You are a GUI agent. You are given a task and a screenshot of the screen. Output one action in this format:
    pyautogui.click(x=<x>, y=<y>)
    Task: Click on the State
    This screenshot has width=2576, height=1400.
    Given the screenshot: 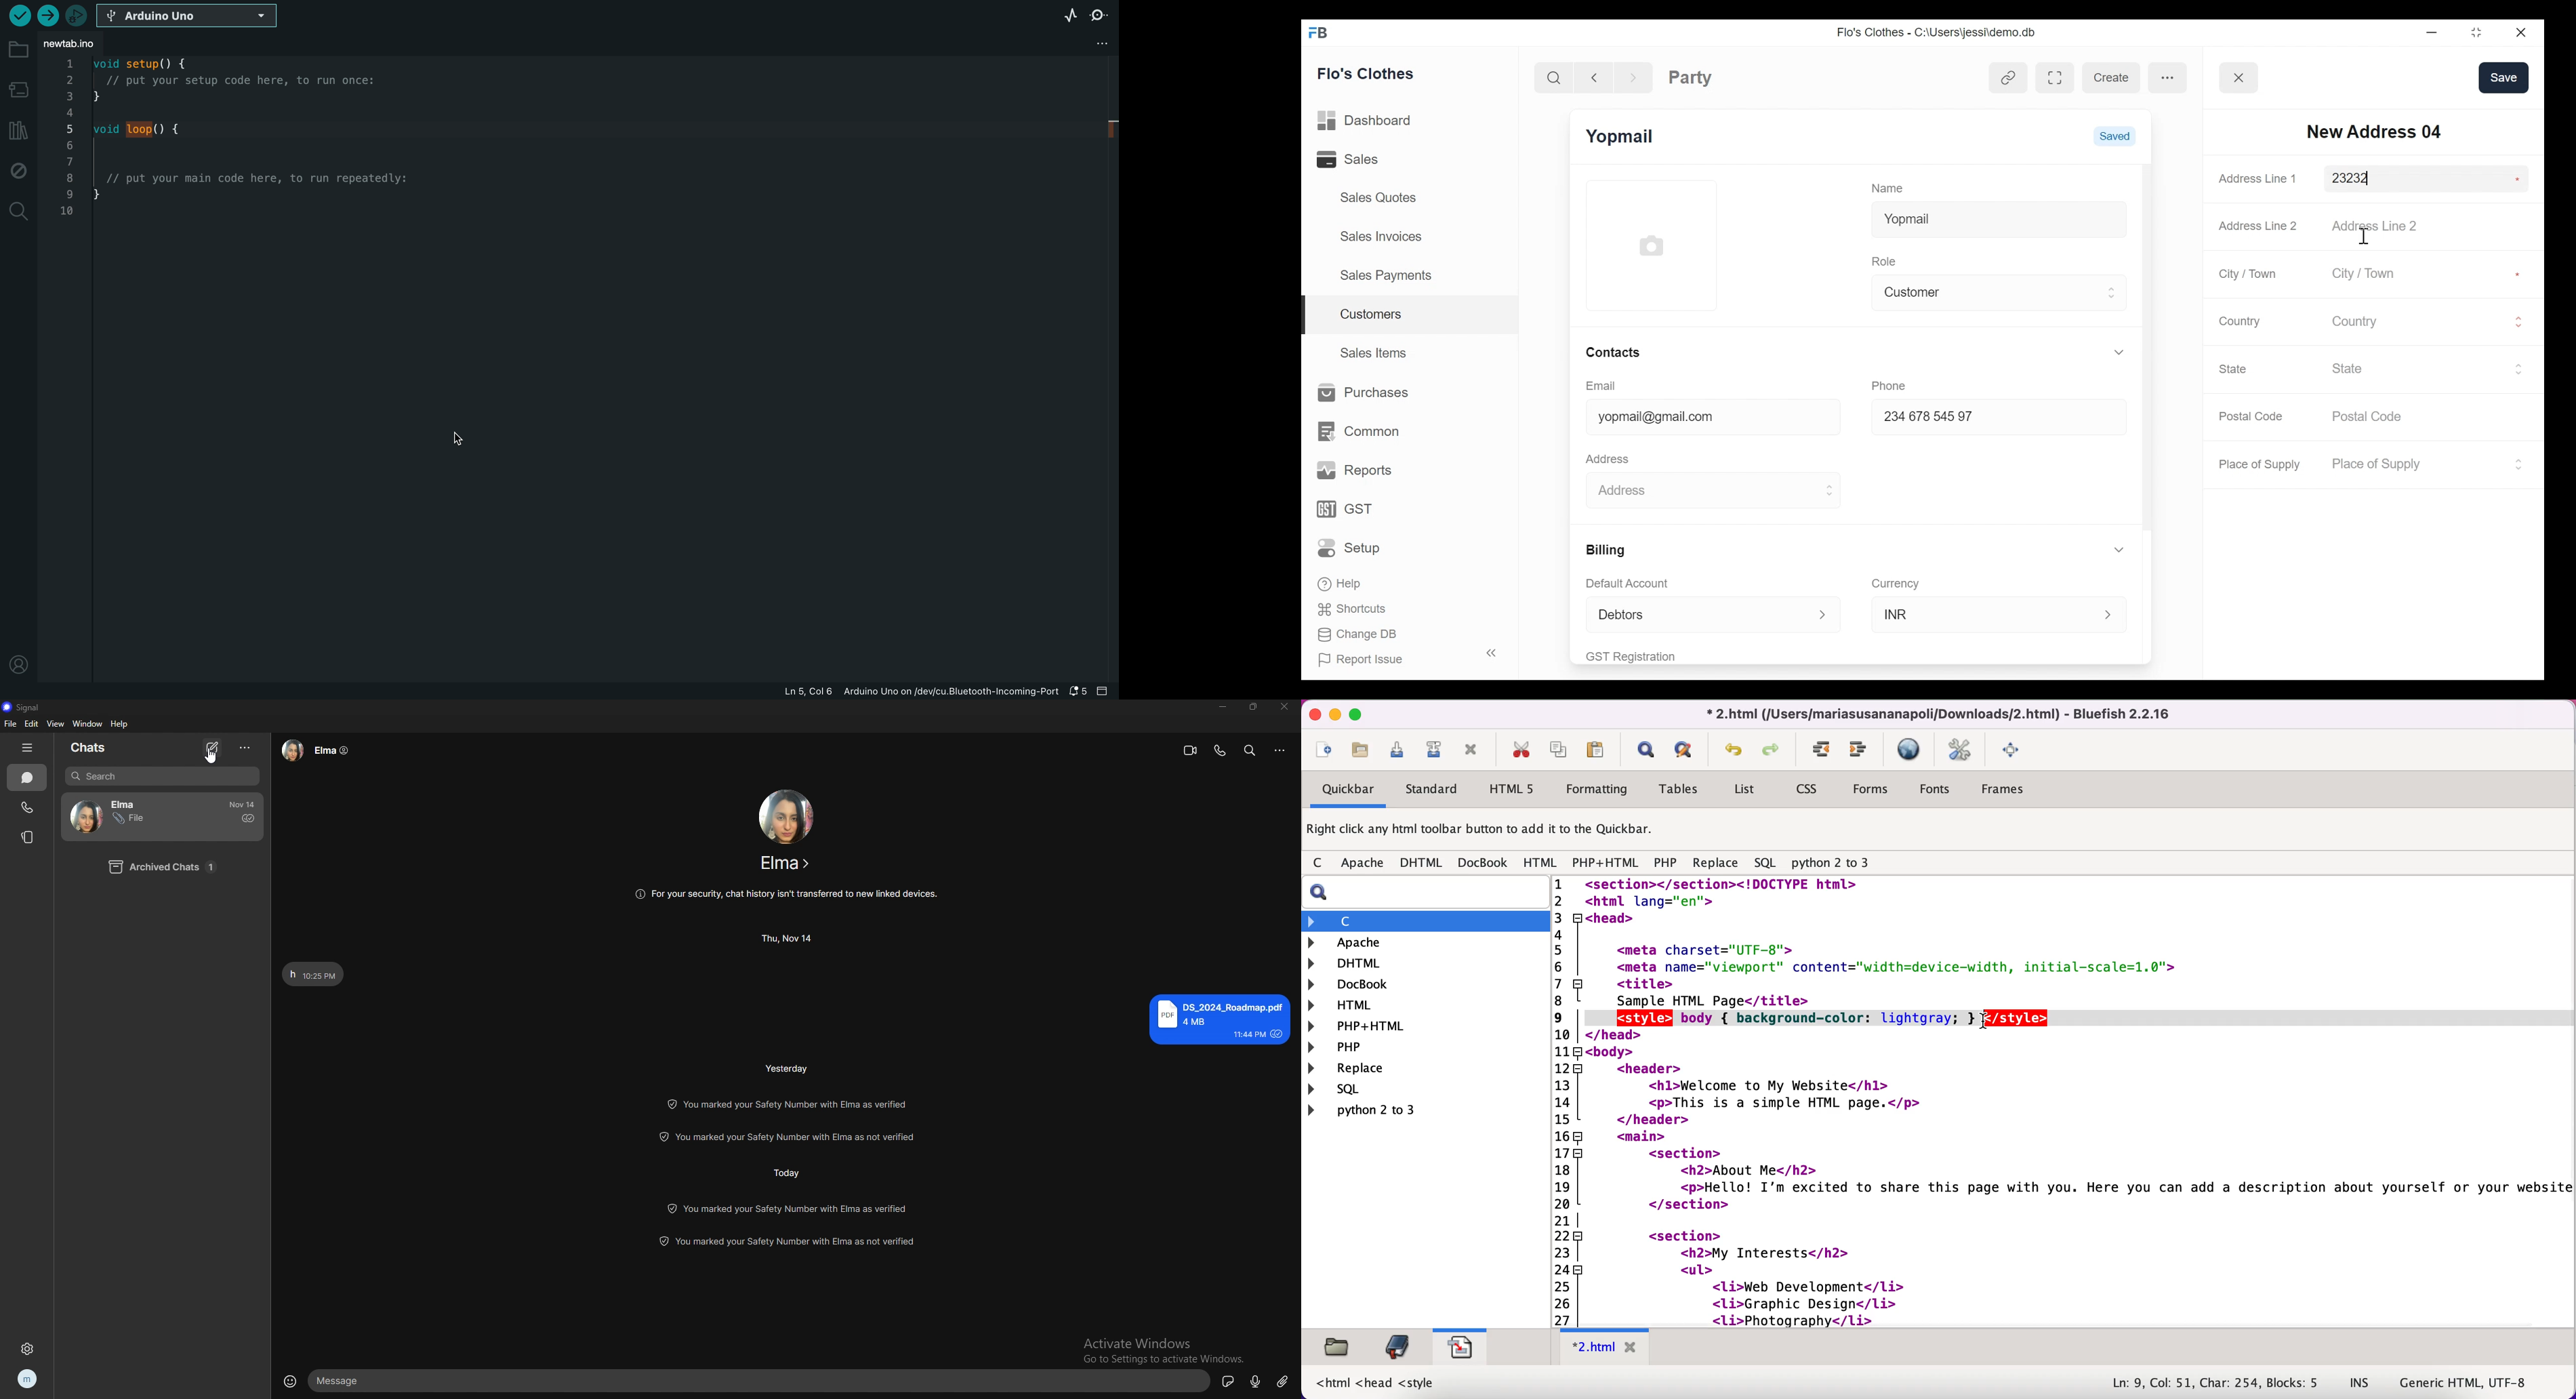 What is the action you would take?
    pyautogui.click(x=2418, y=368)
    